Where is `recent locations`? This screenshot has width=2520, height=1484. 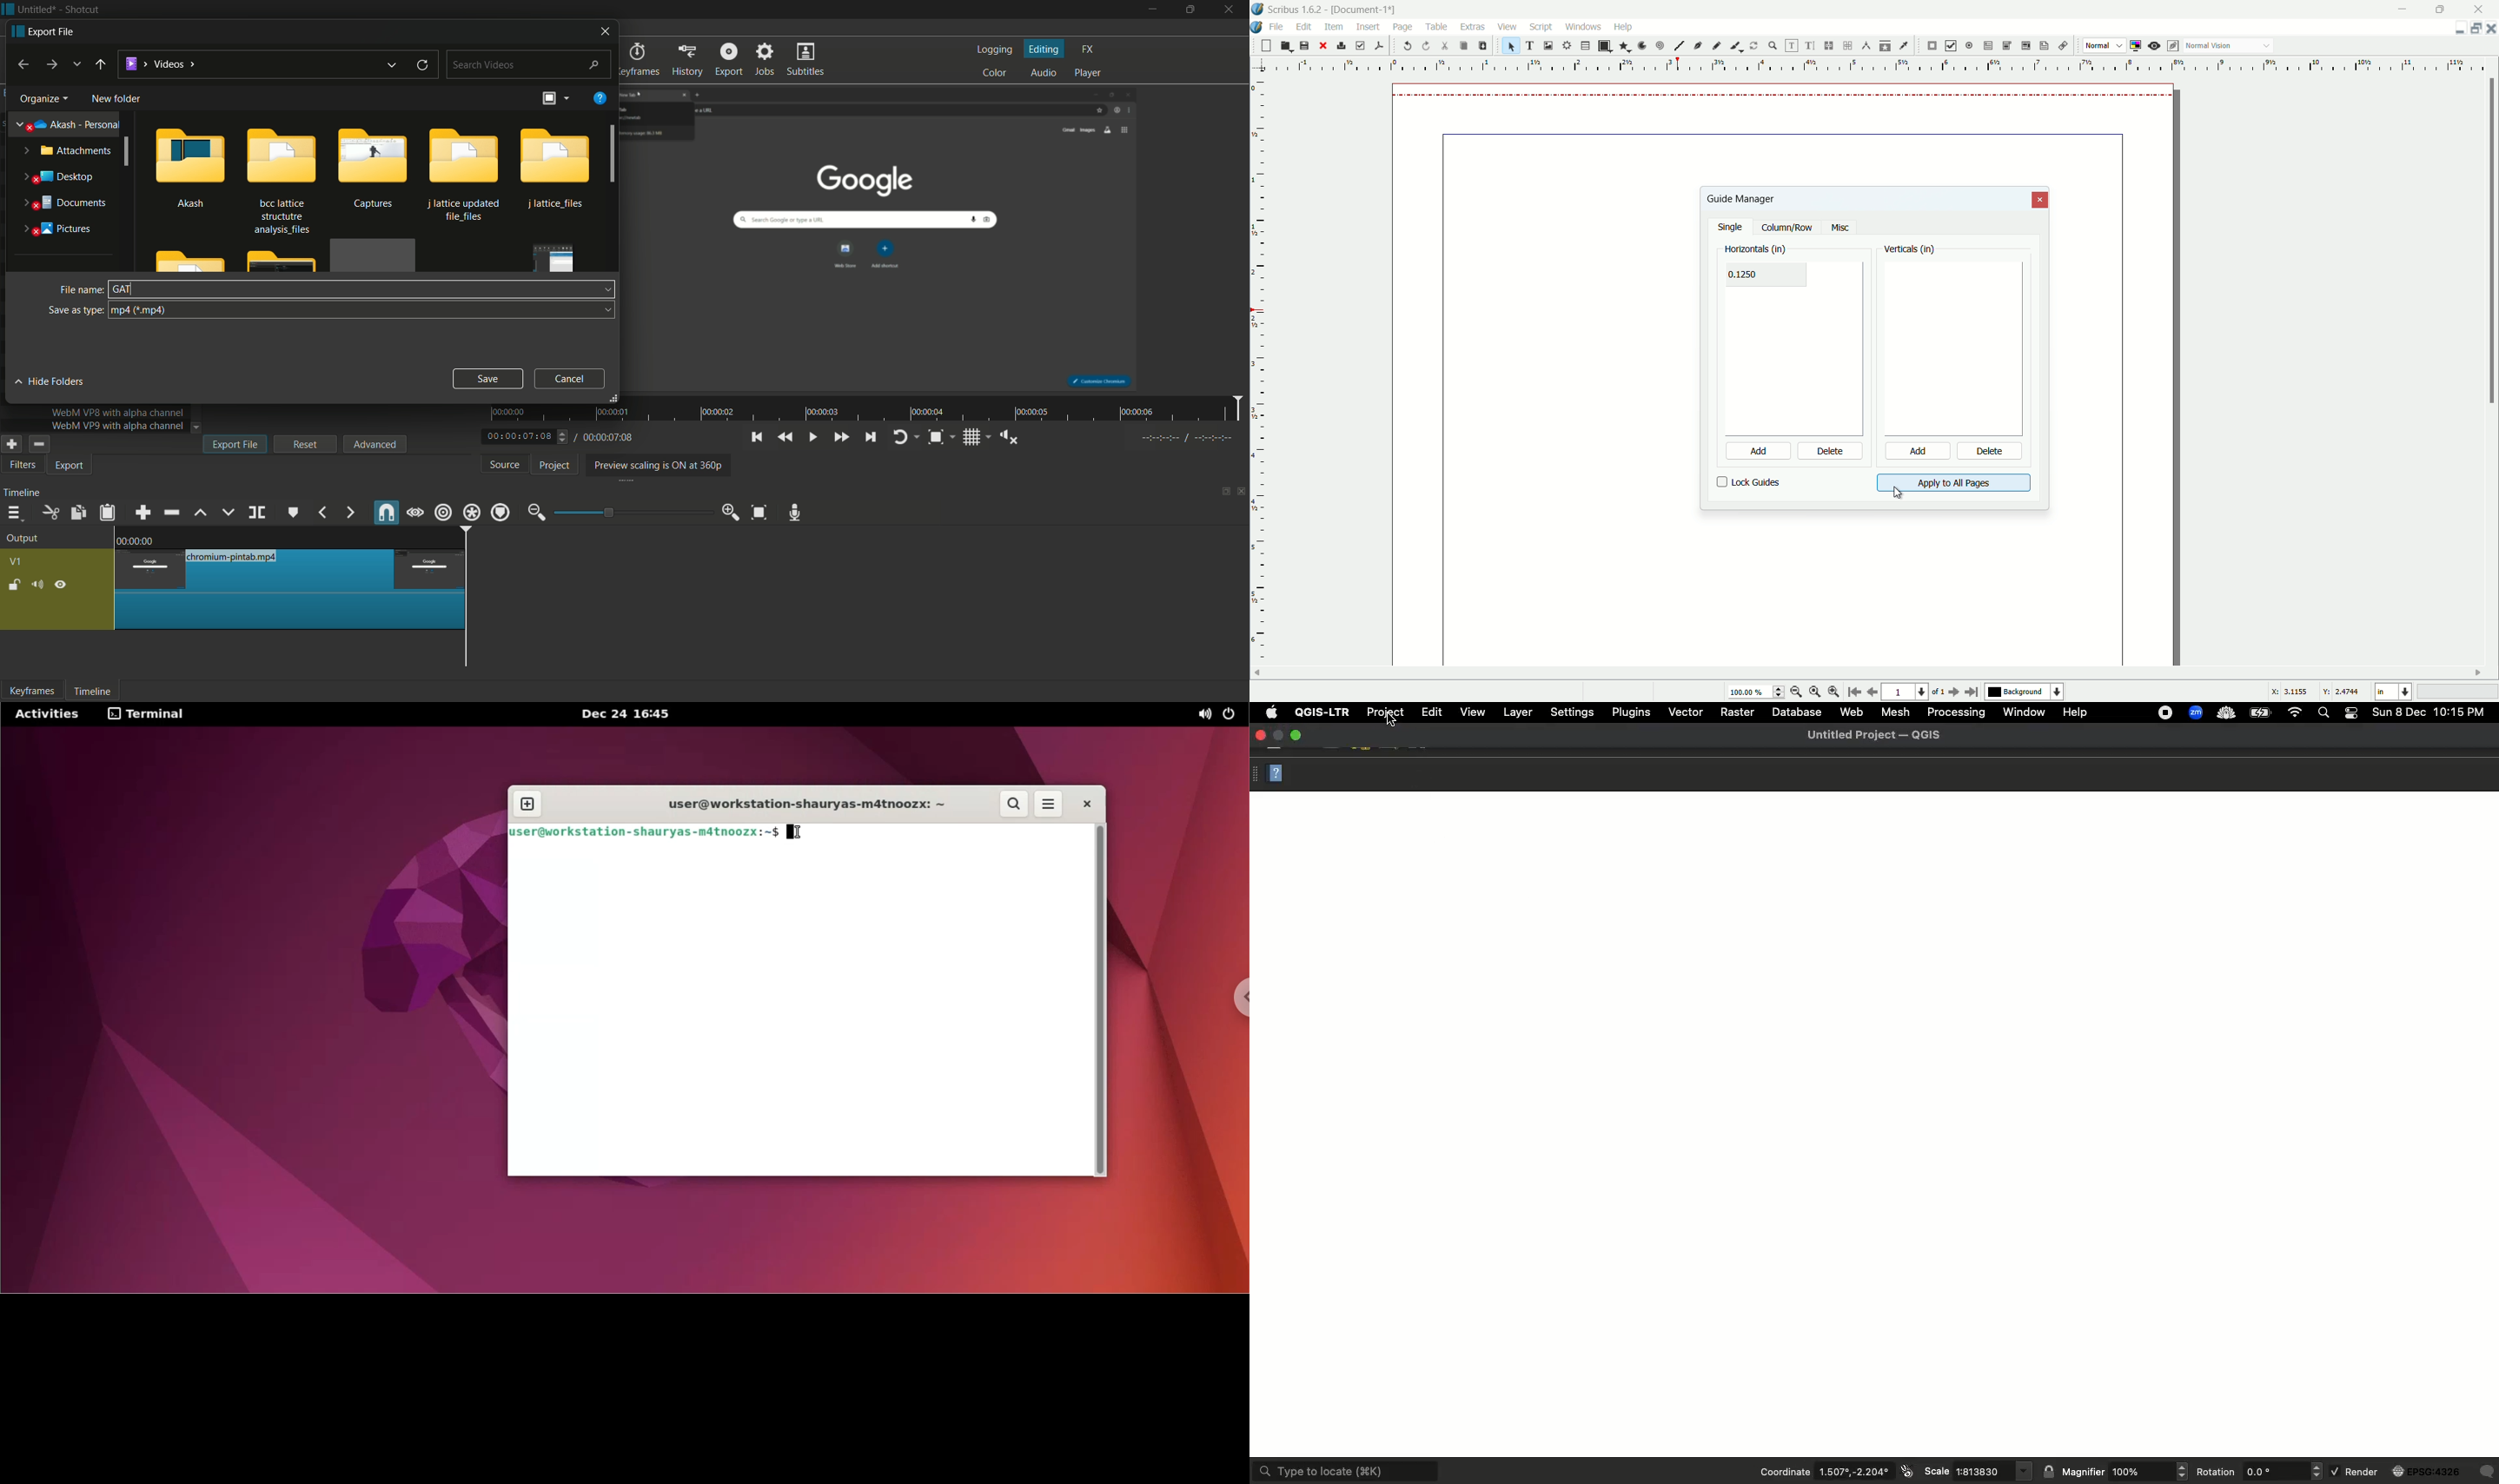
recent locations is located at coordinates (75, 64).